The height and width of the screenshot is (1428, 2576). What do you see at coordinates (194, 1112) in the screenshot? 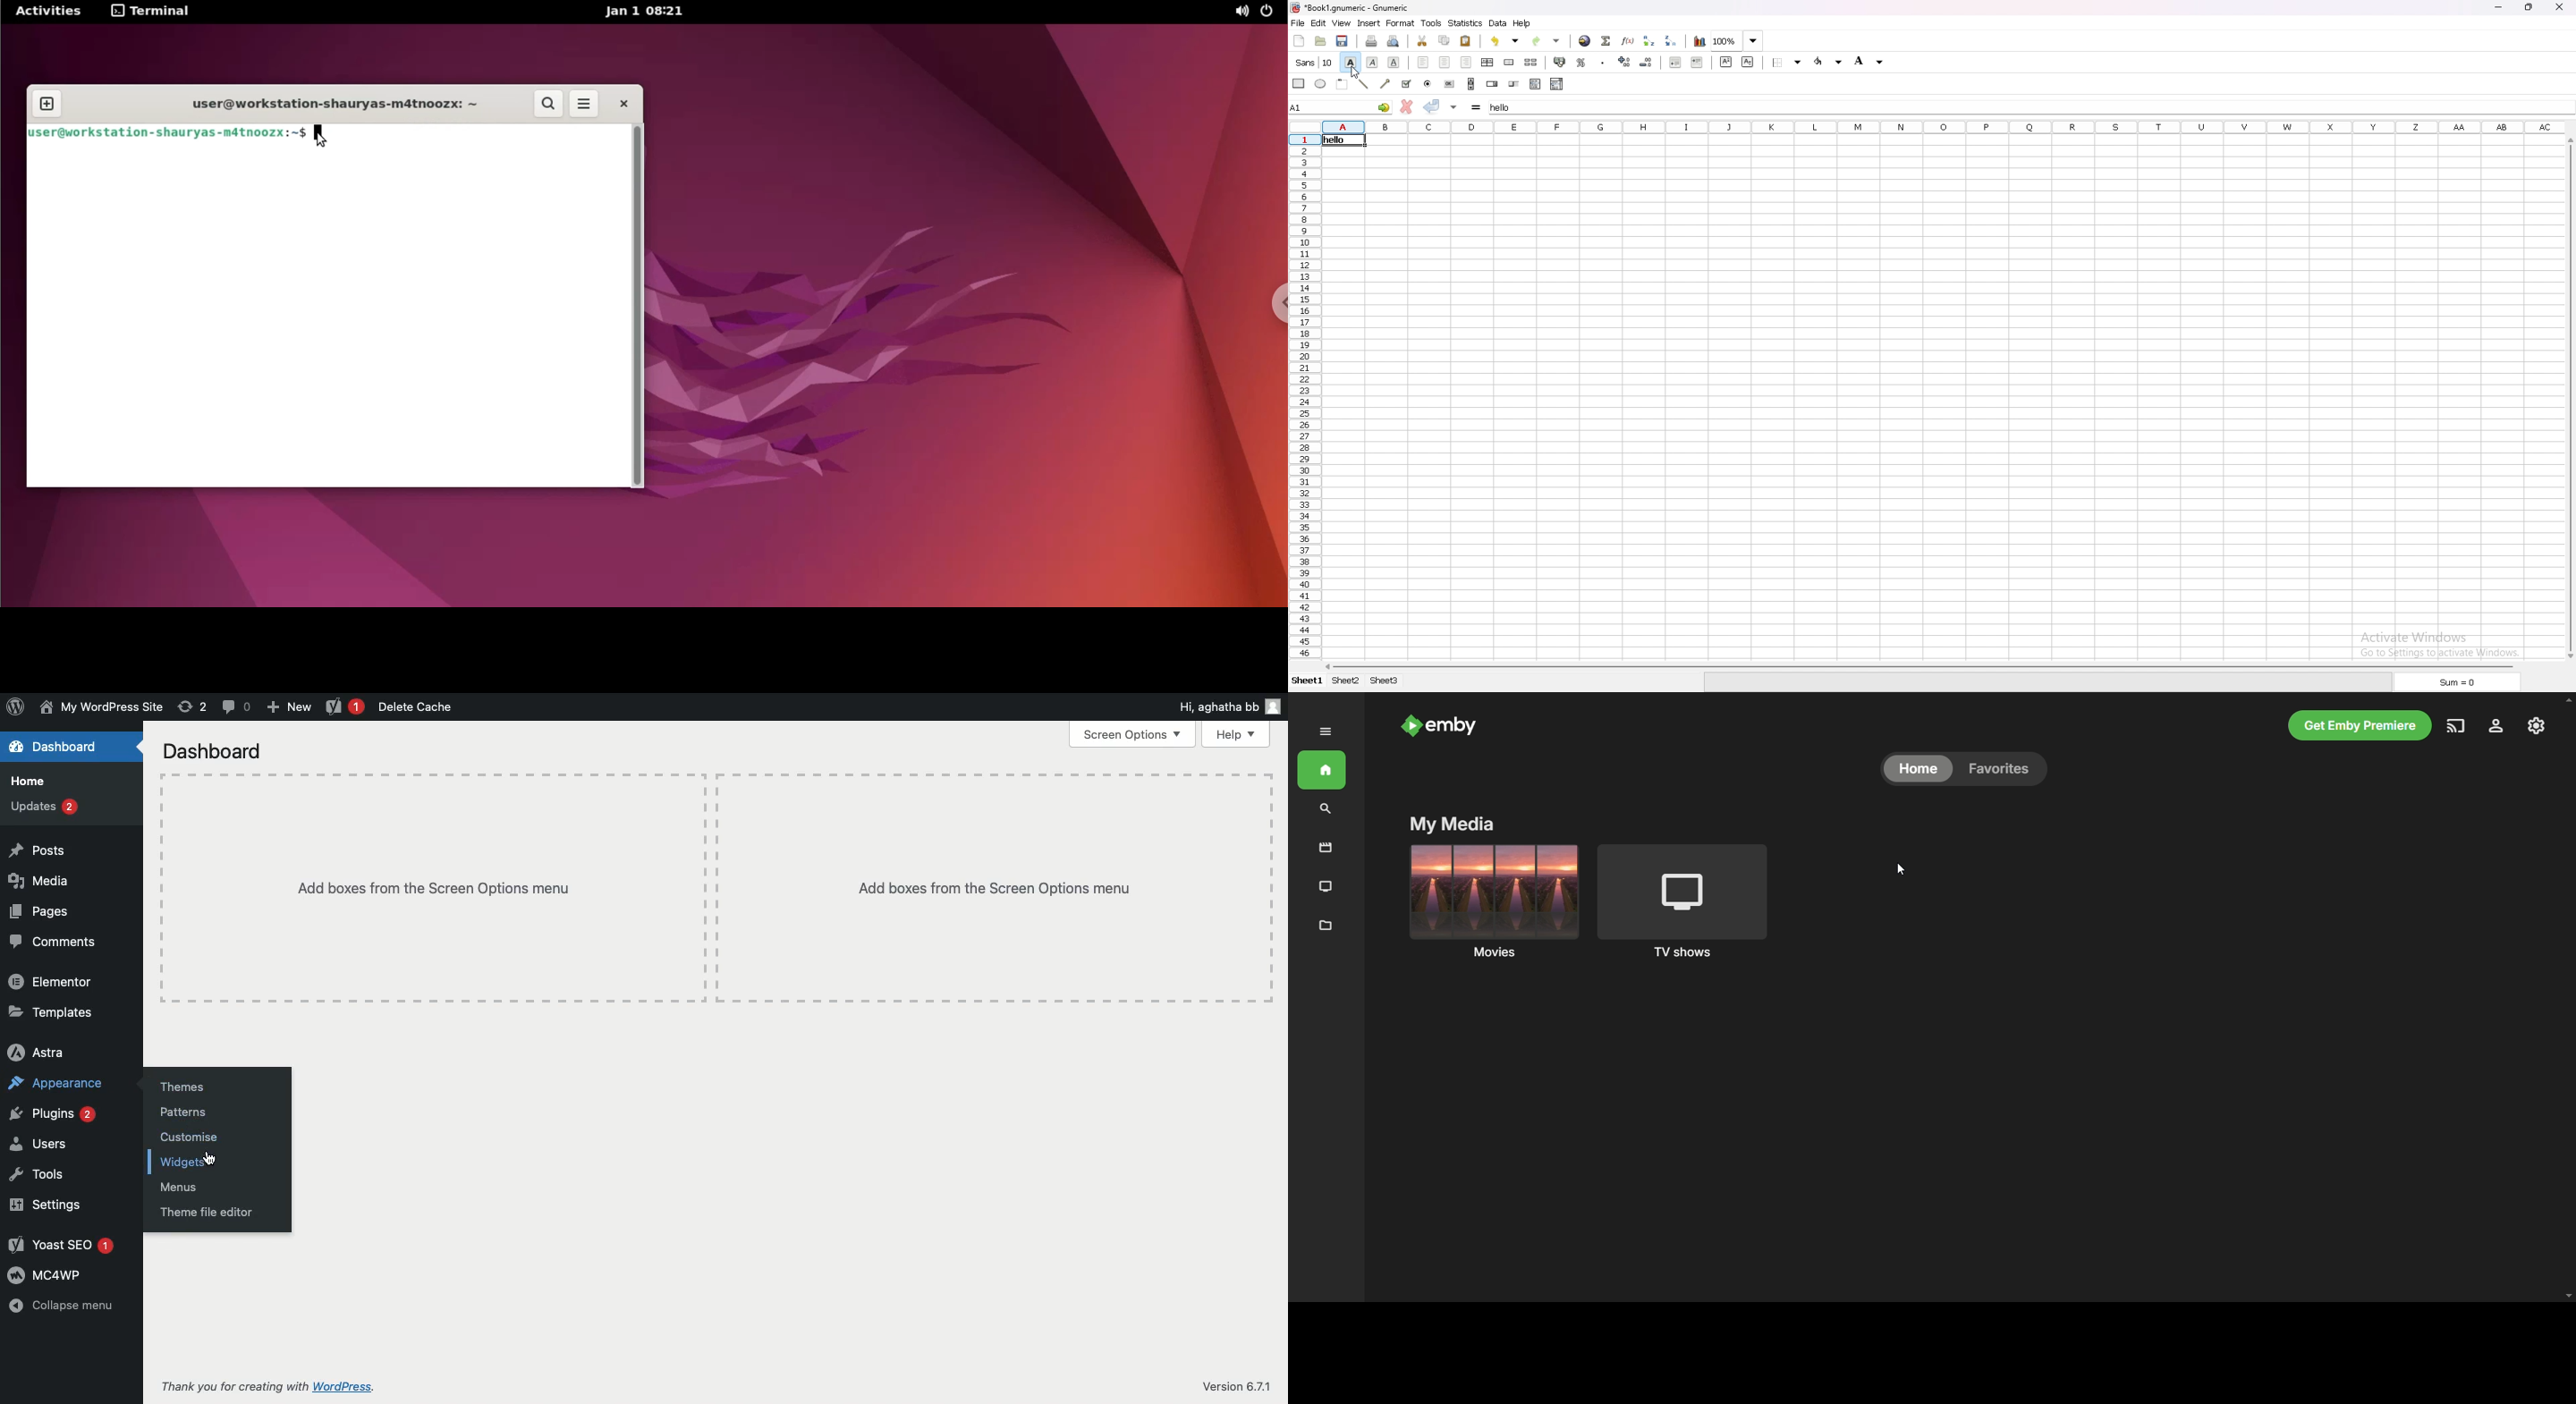
I see `Patterns` at bounding box center [194, 1112].